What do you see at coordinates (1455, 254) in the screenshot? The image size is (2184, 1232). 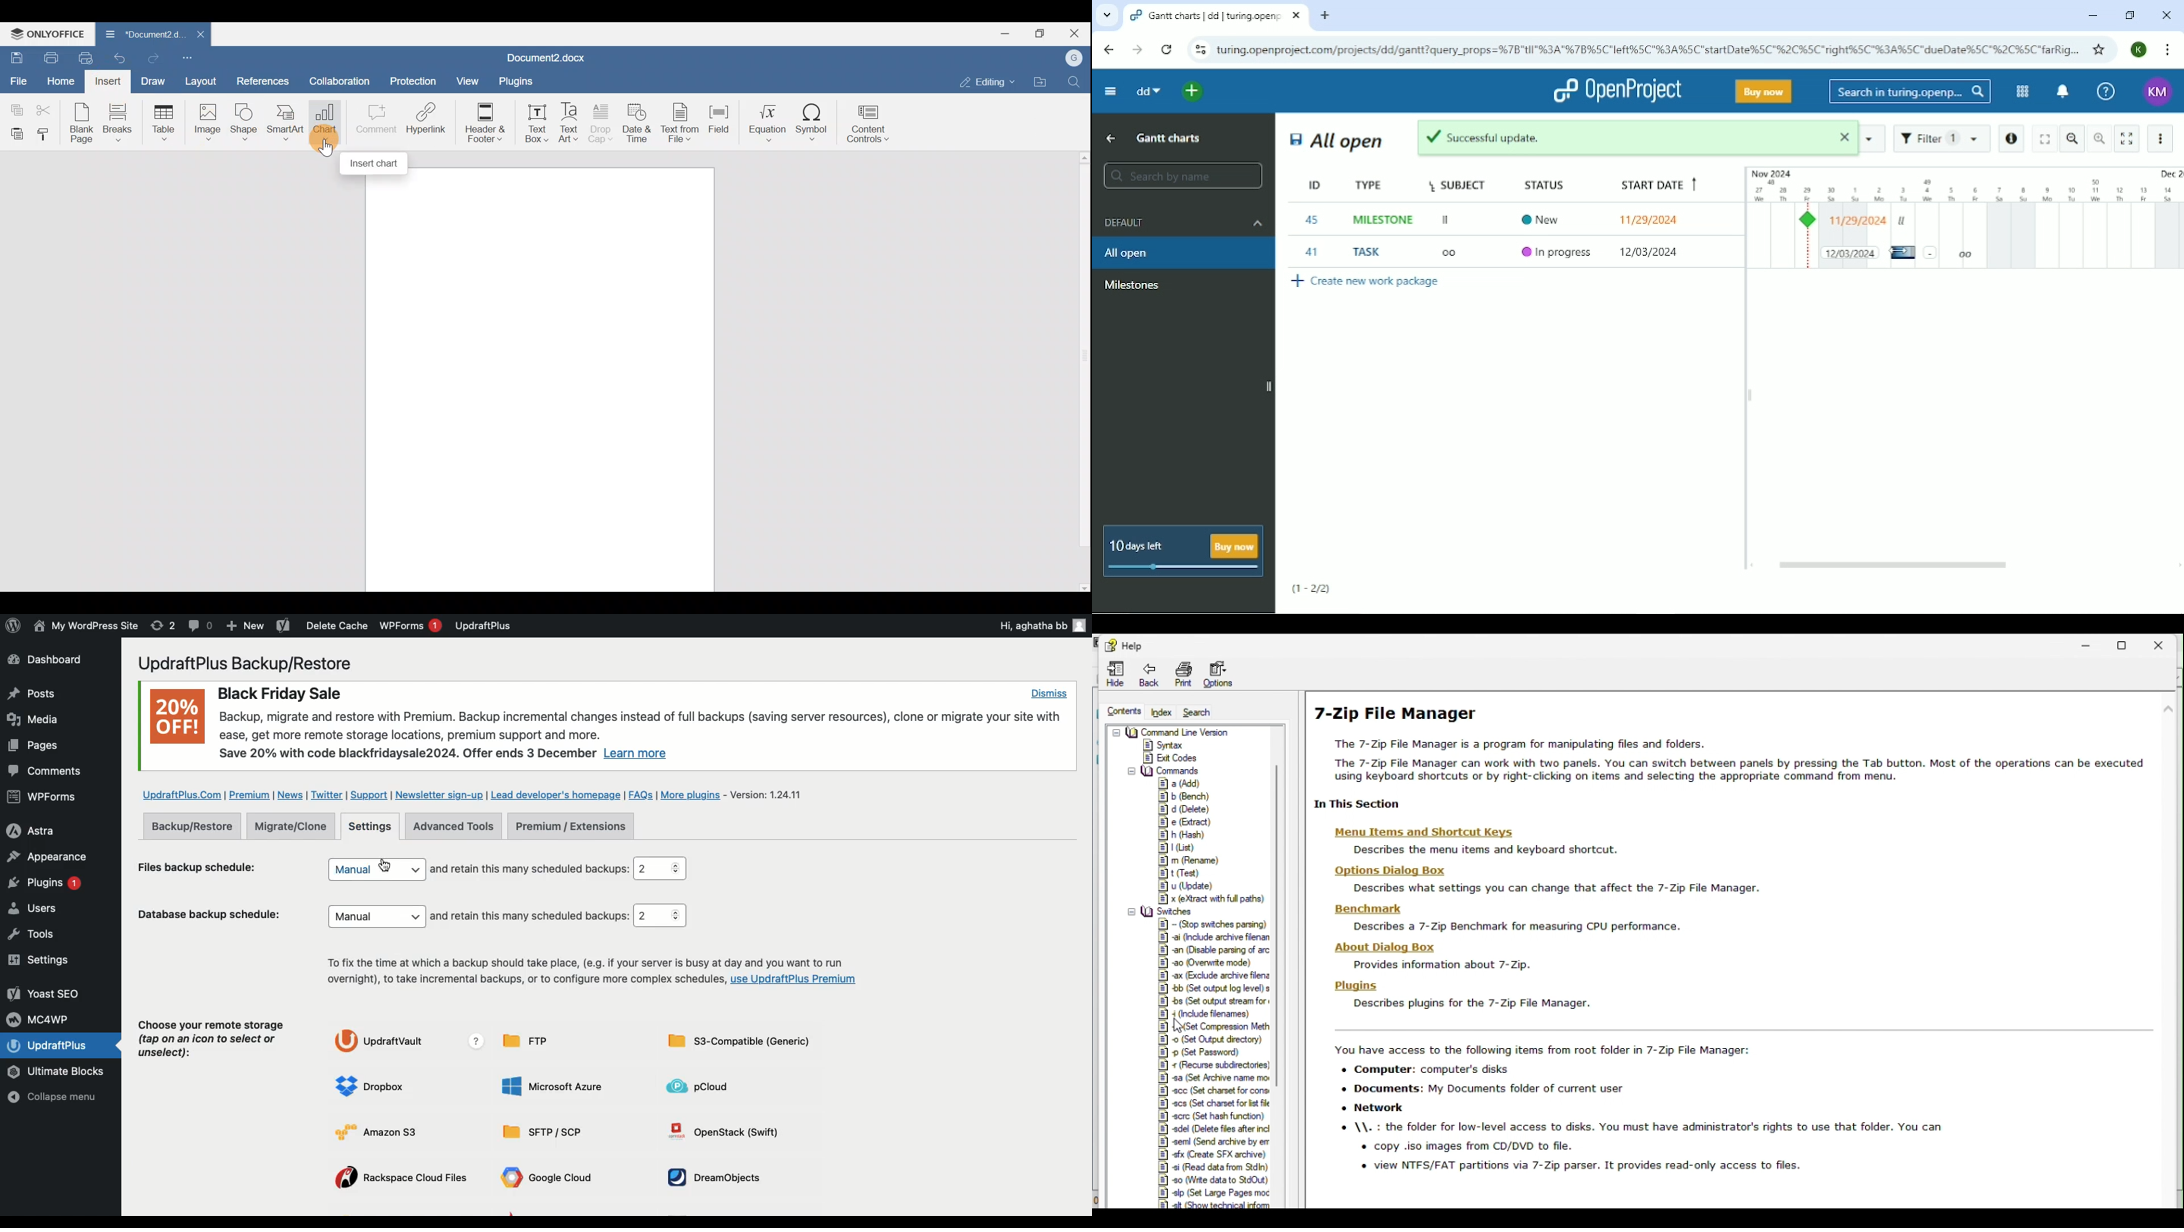 I see `OO` at bounding box center [1455, 254].